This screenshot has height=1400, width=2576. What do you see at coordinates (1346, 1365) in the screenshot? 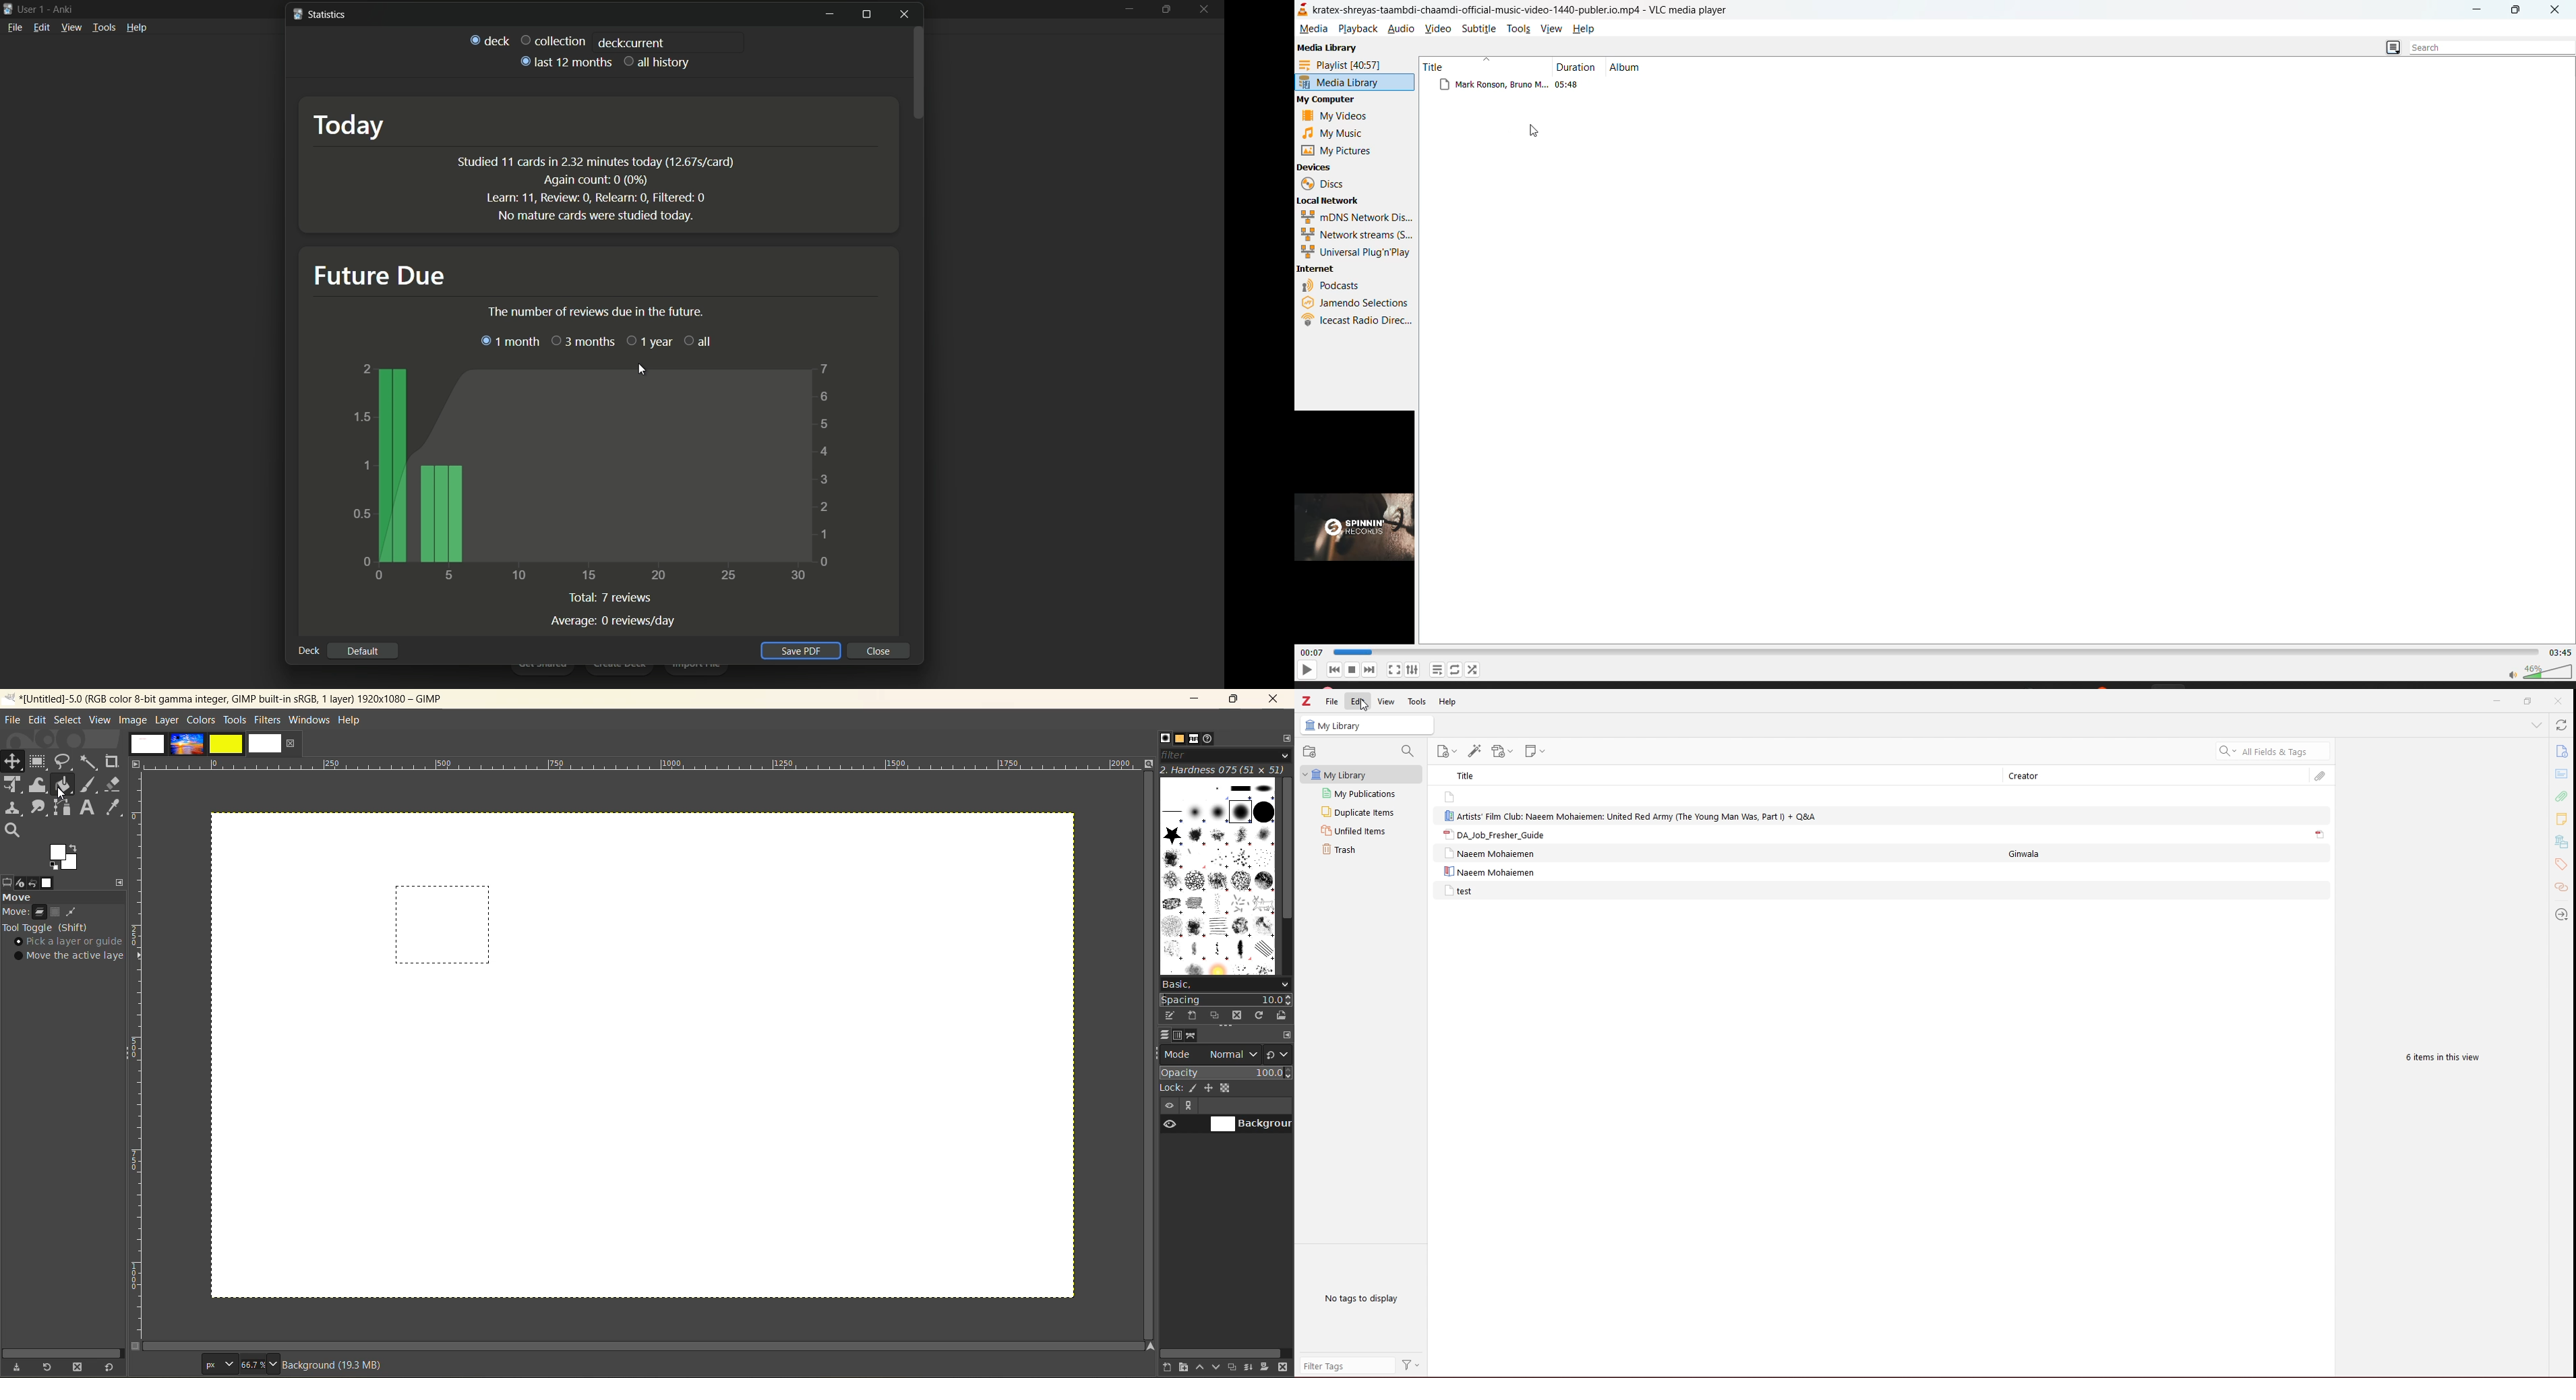
I see `filter tags` at bounding box center [1346, 1365].